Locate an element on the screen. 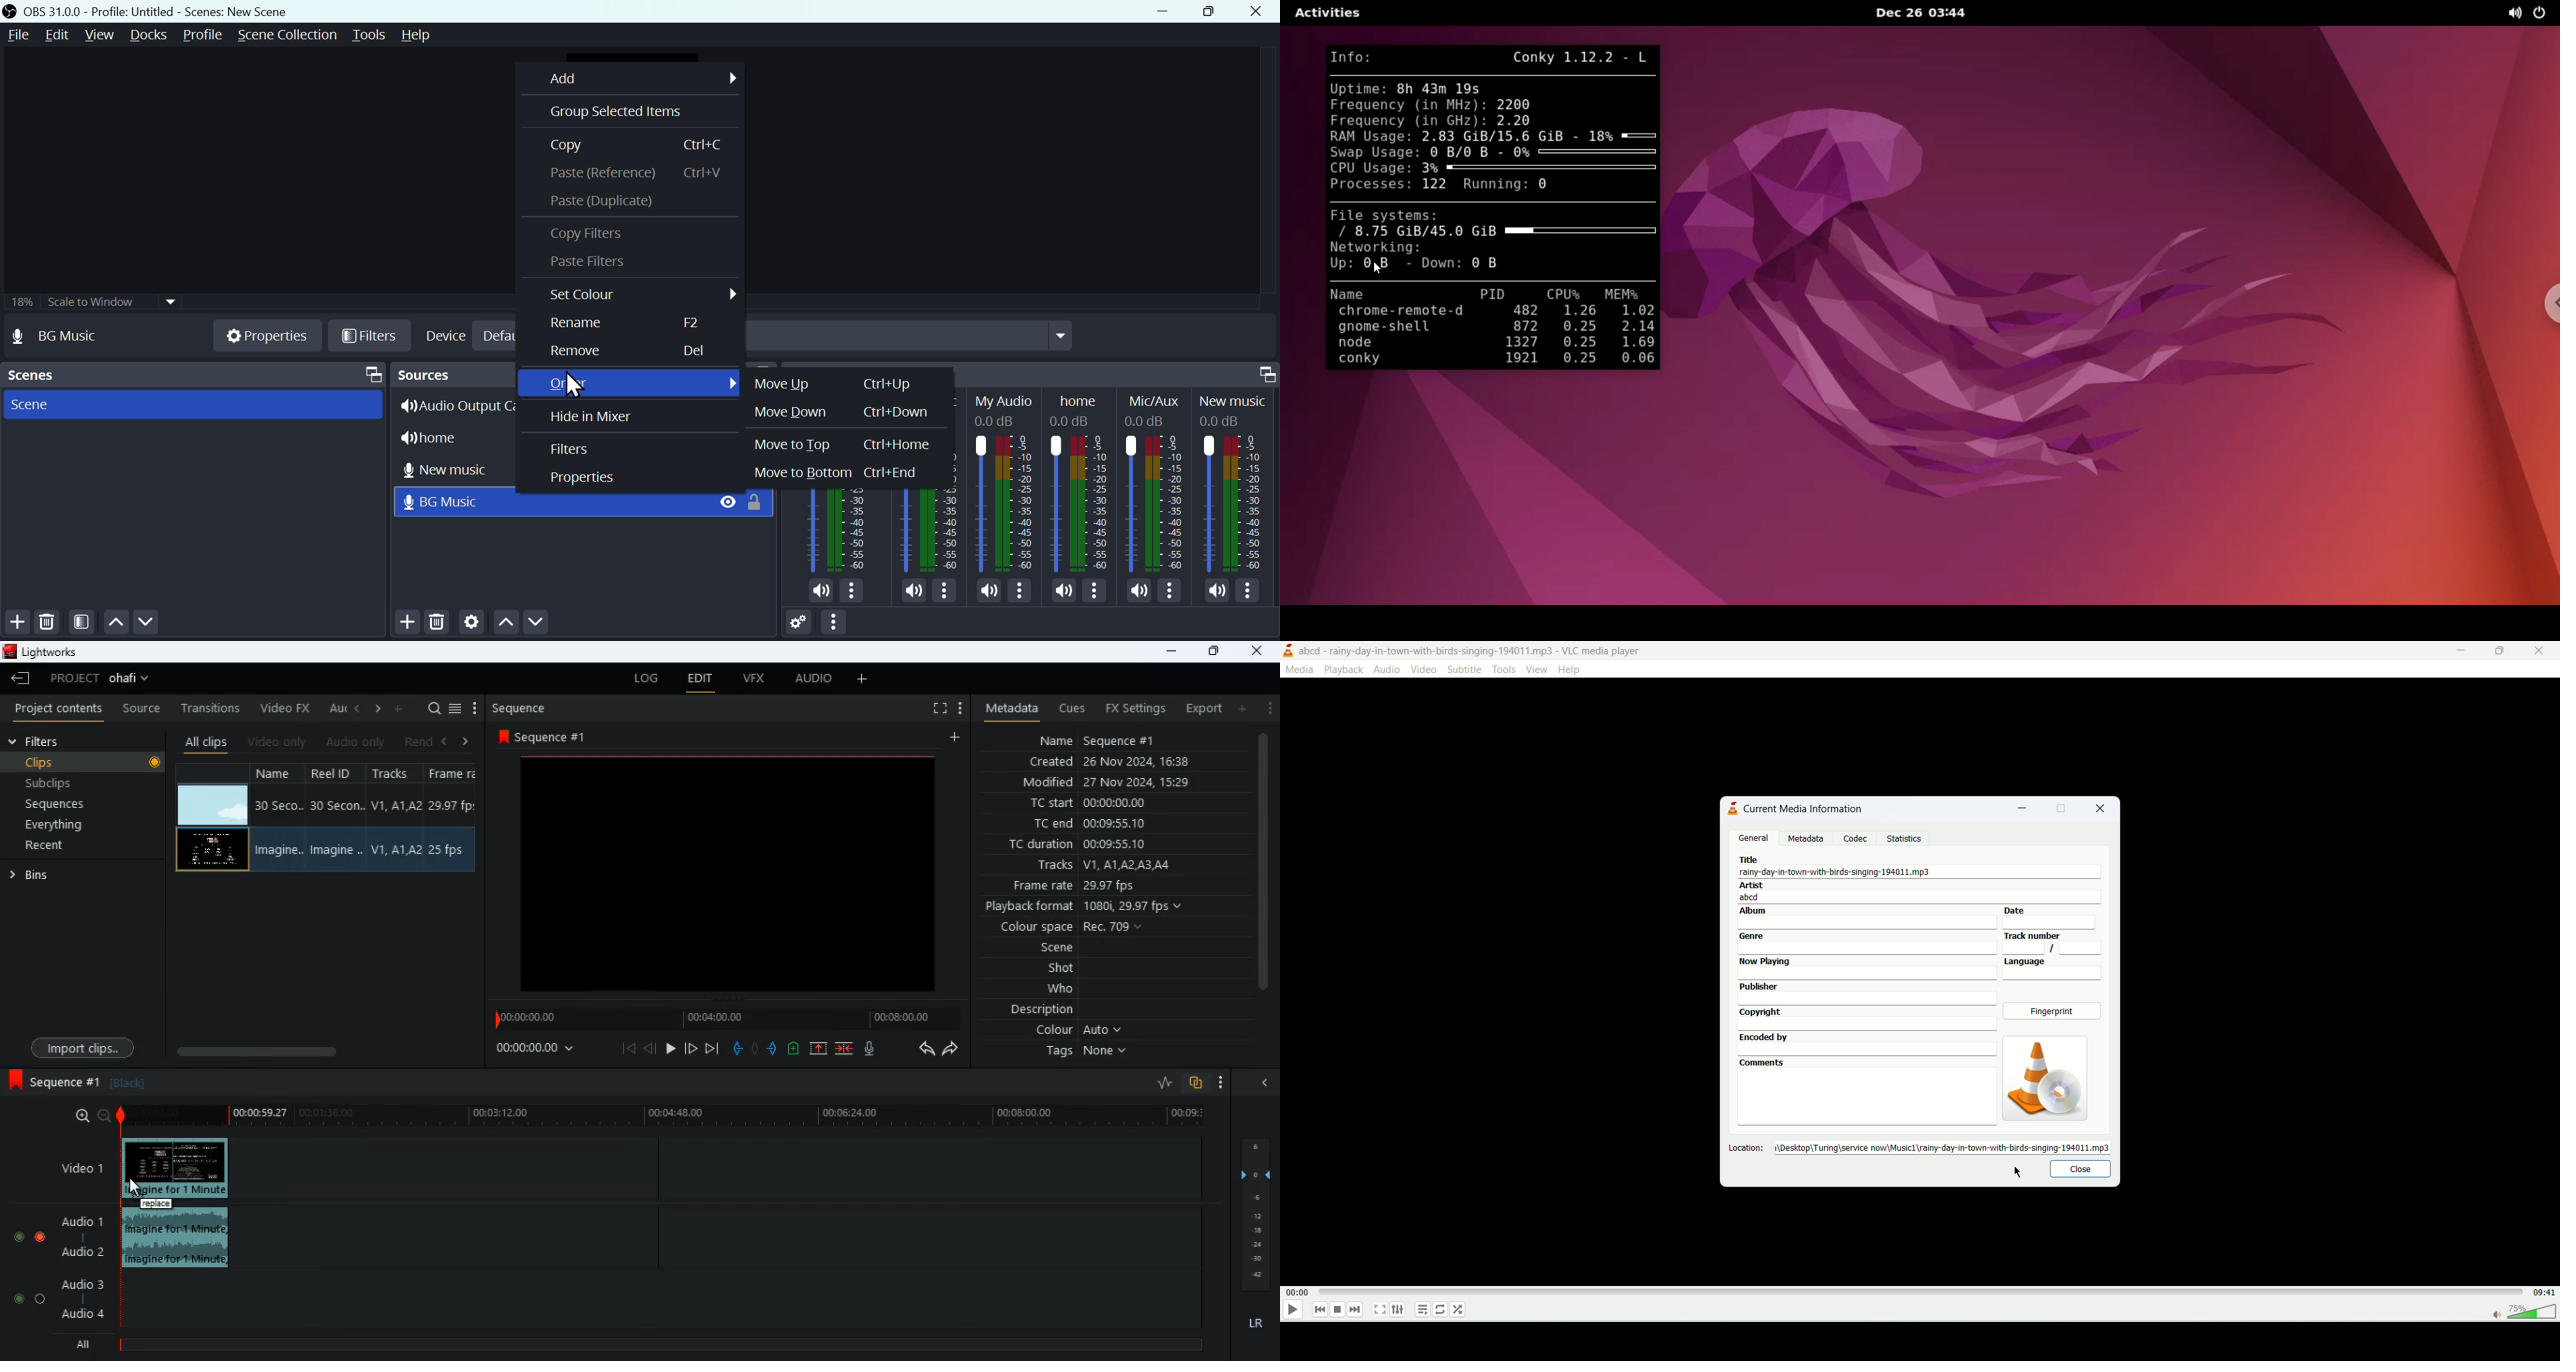  scene is located at coordinates (1058, 949).